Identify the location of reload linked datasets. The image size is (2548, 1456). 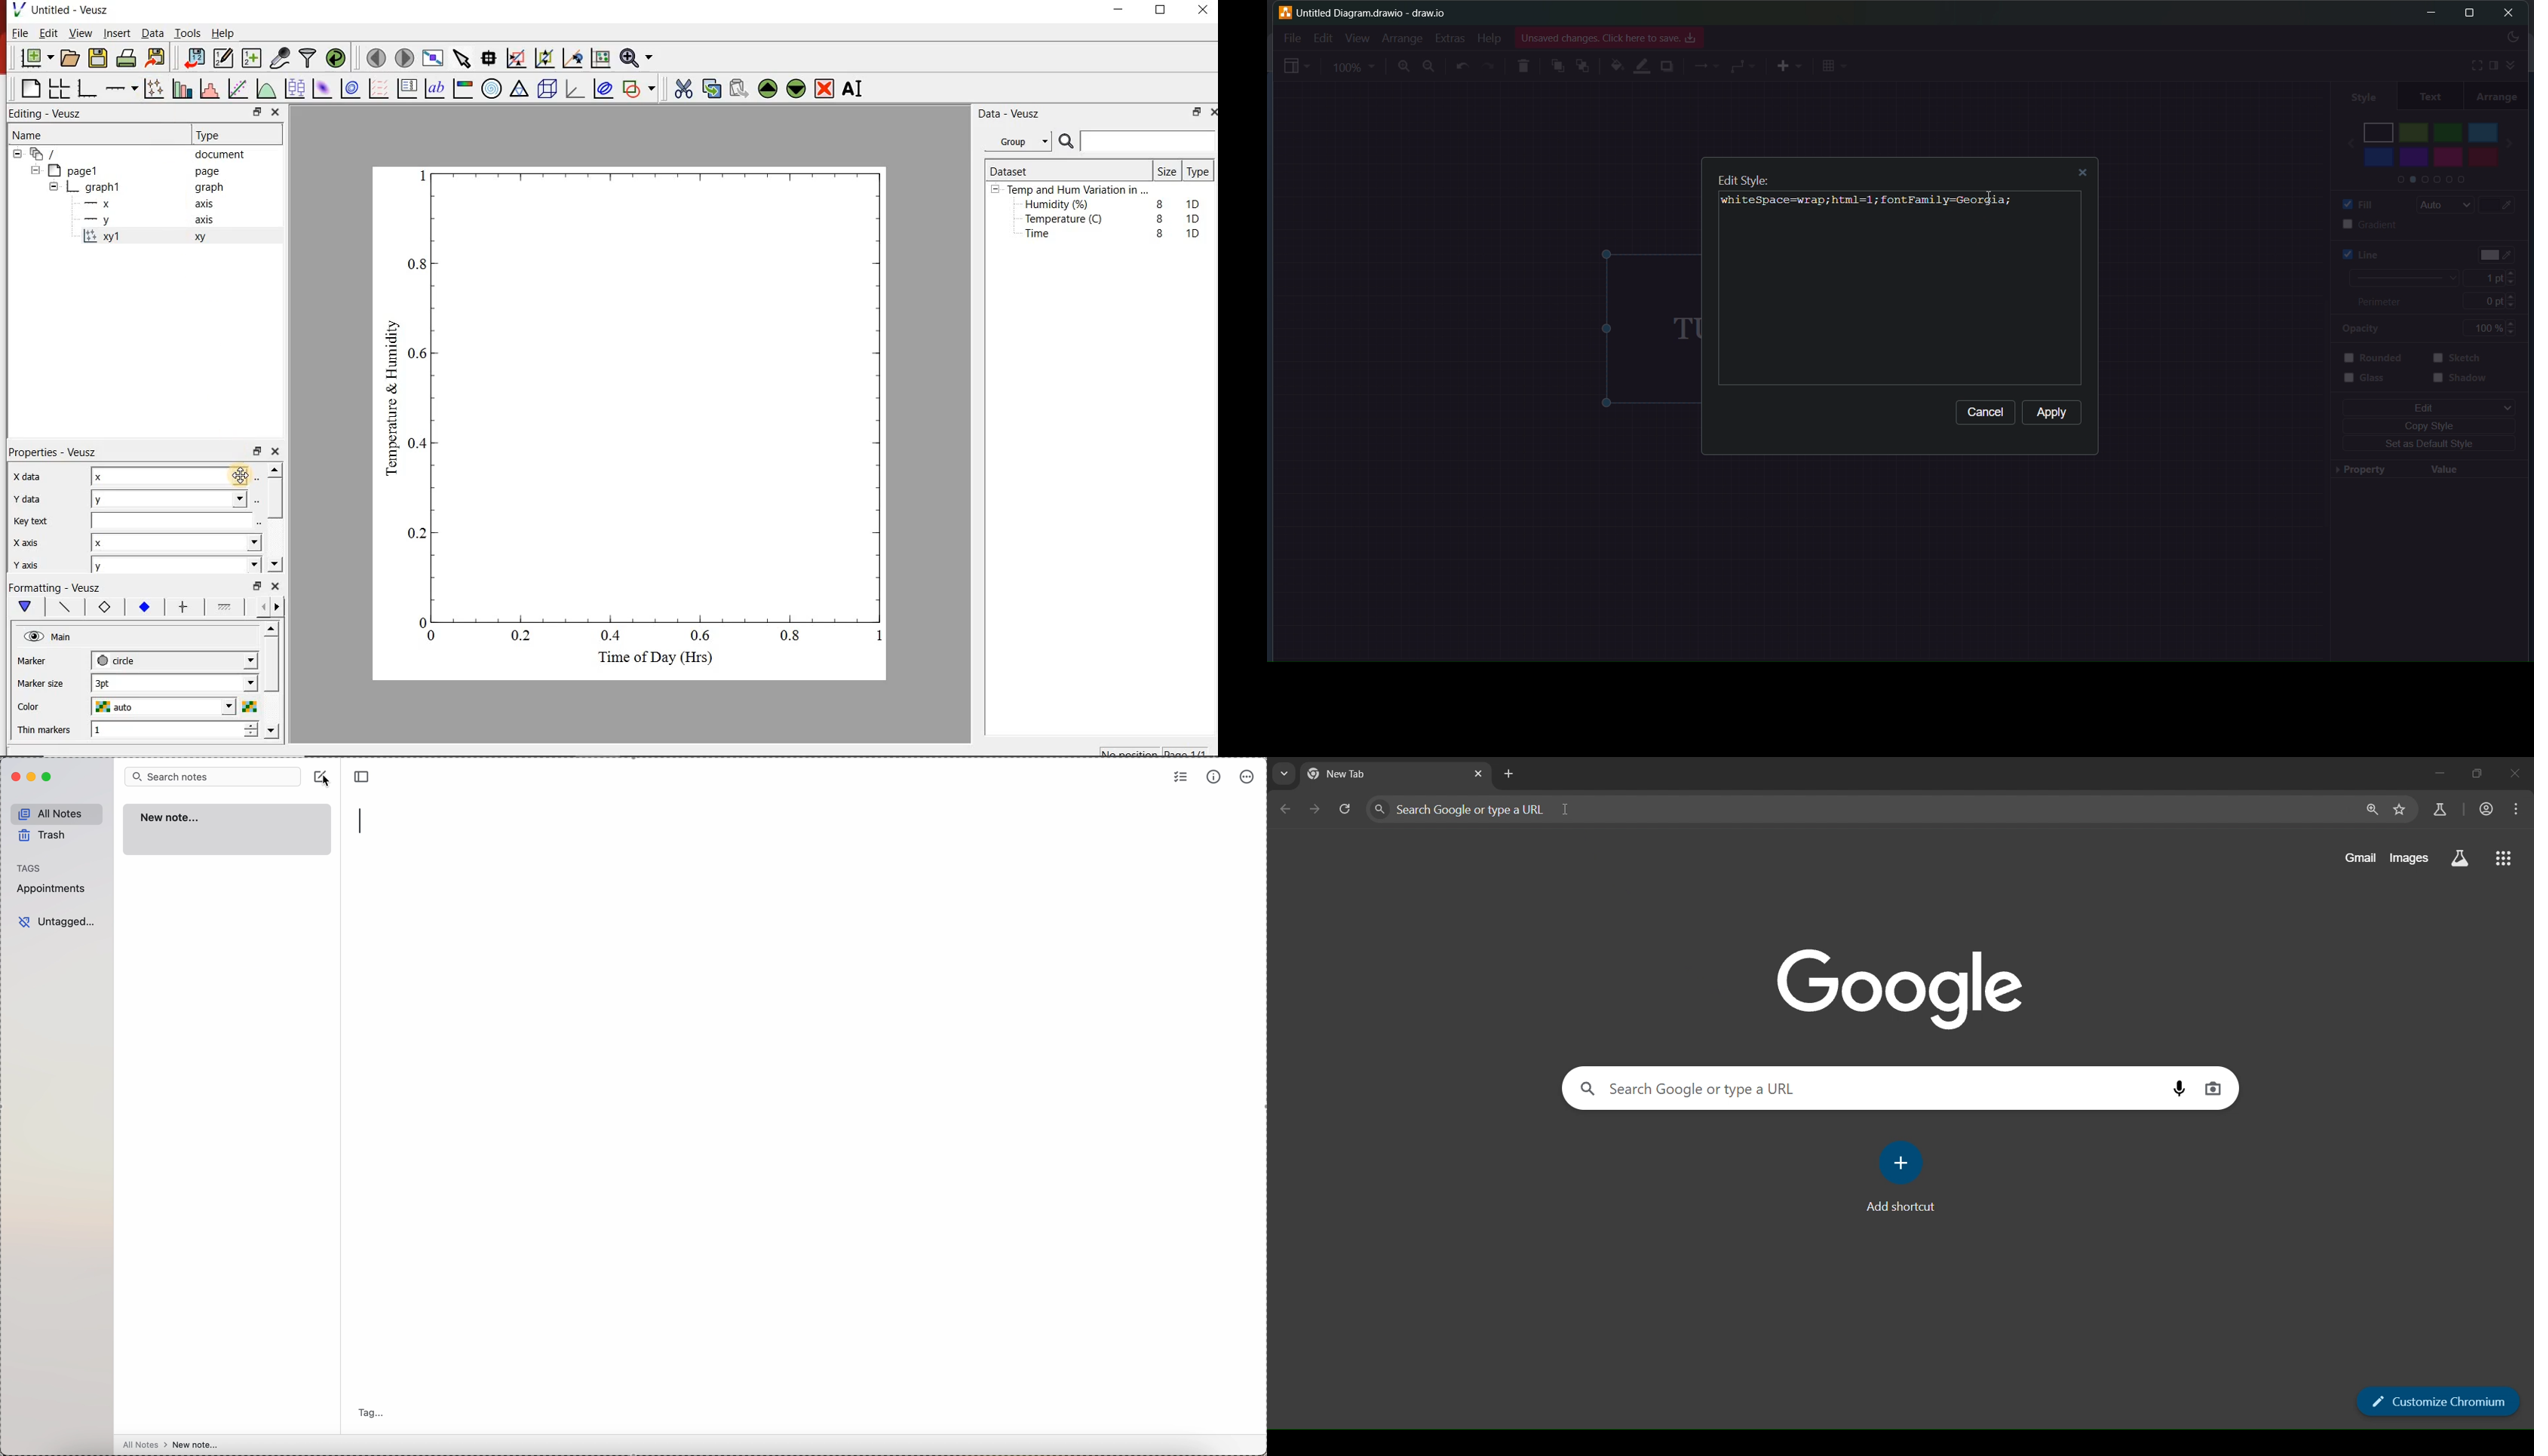
(336, 59).